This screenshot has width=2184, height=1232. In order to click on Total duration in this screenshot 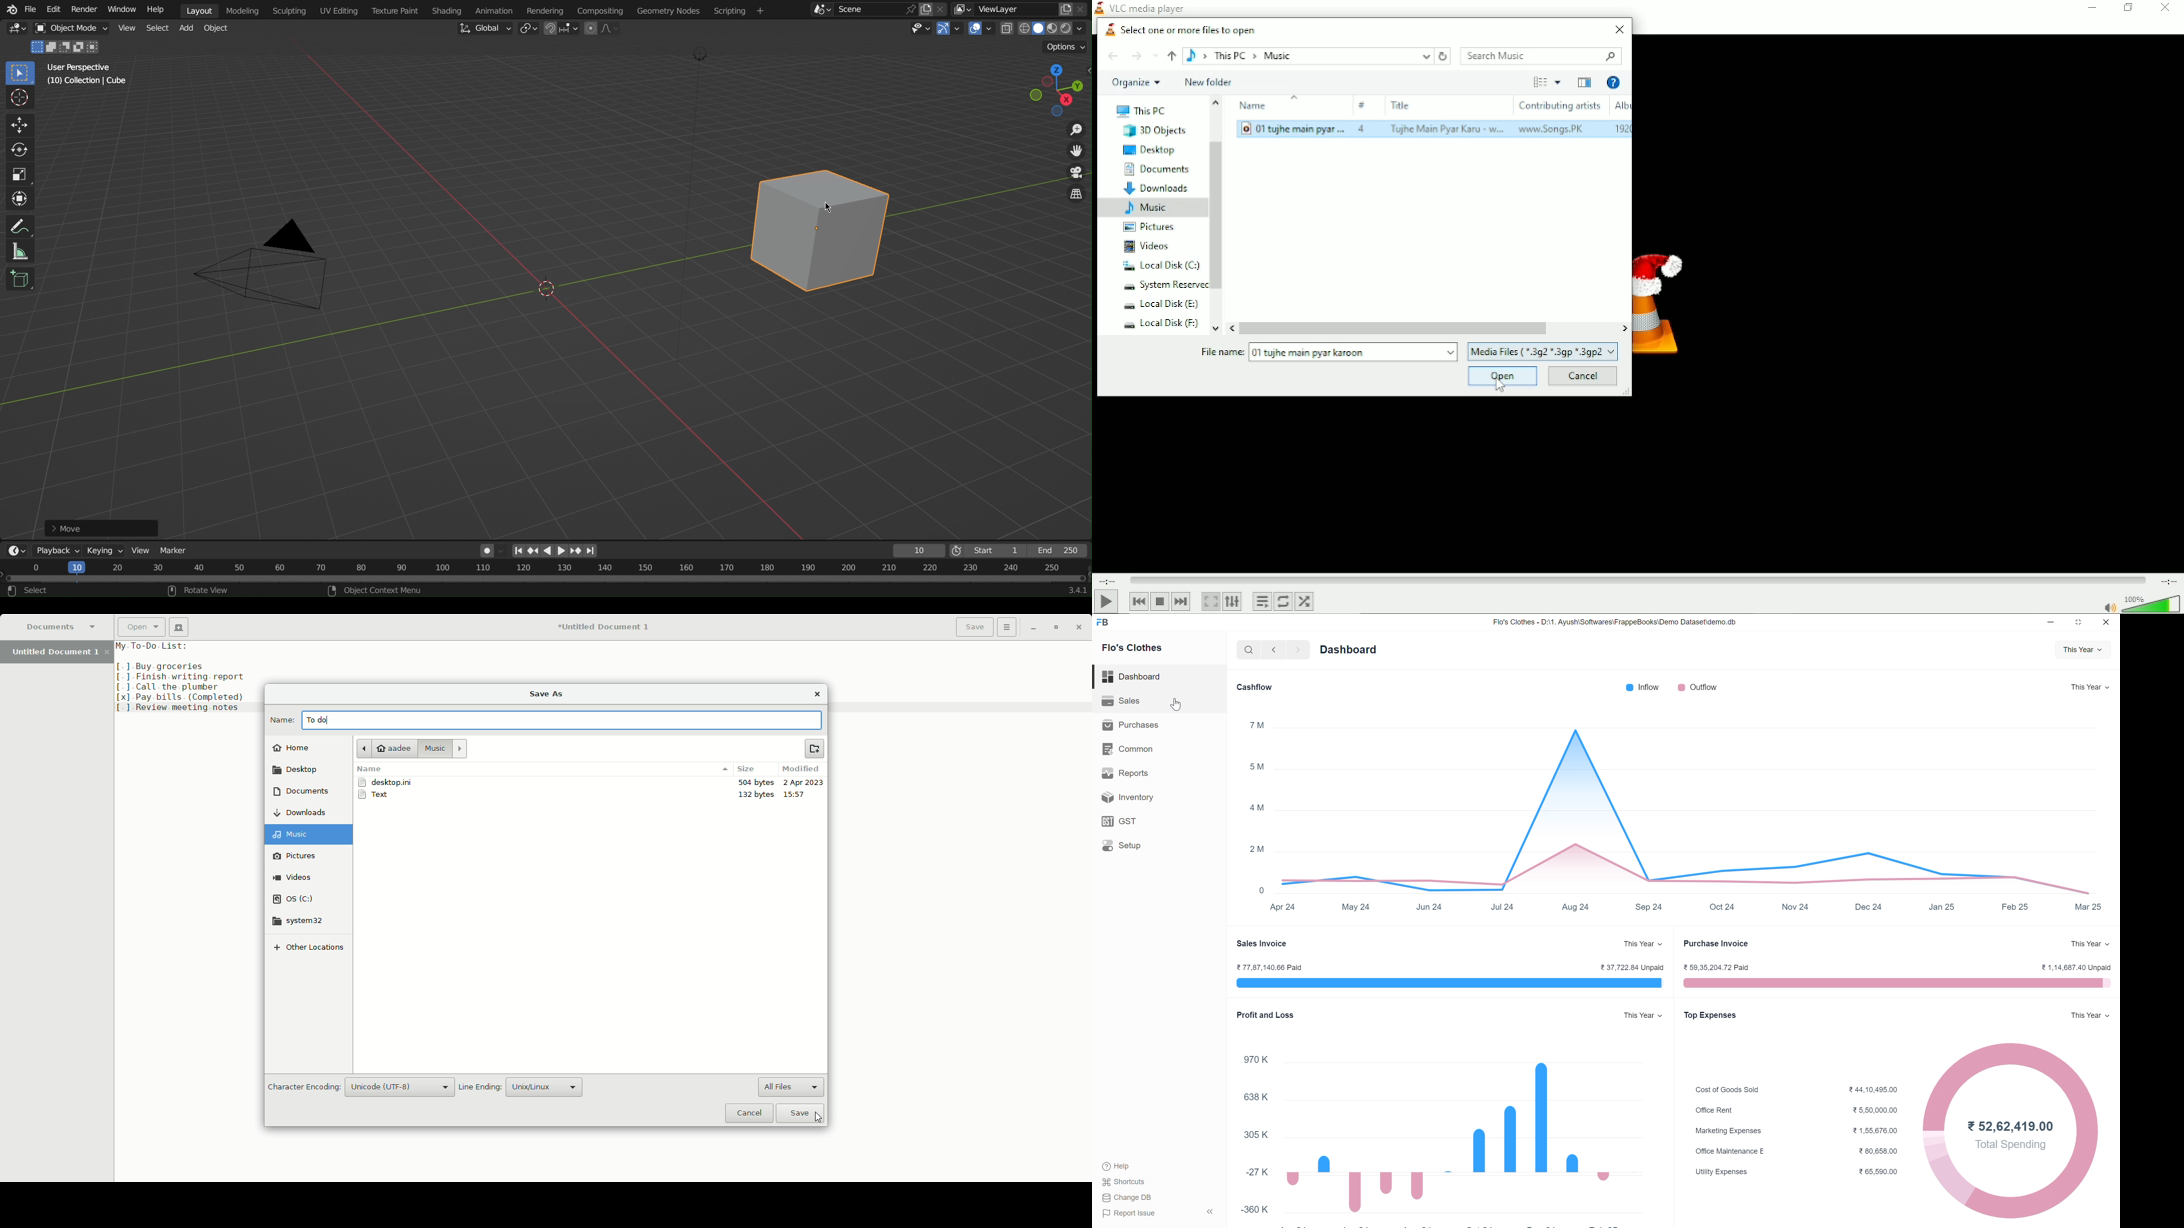, I will do `click(2166, 580)`.